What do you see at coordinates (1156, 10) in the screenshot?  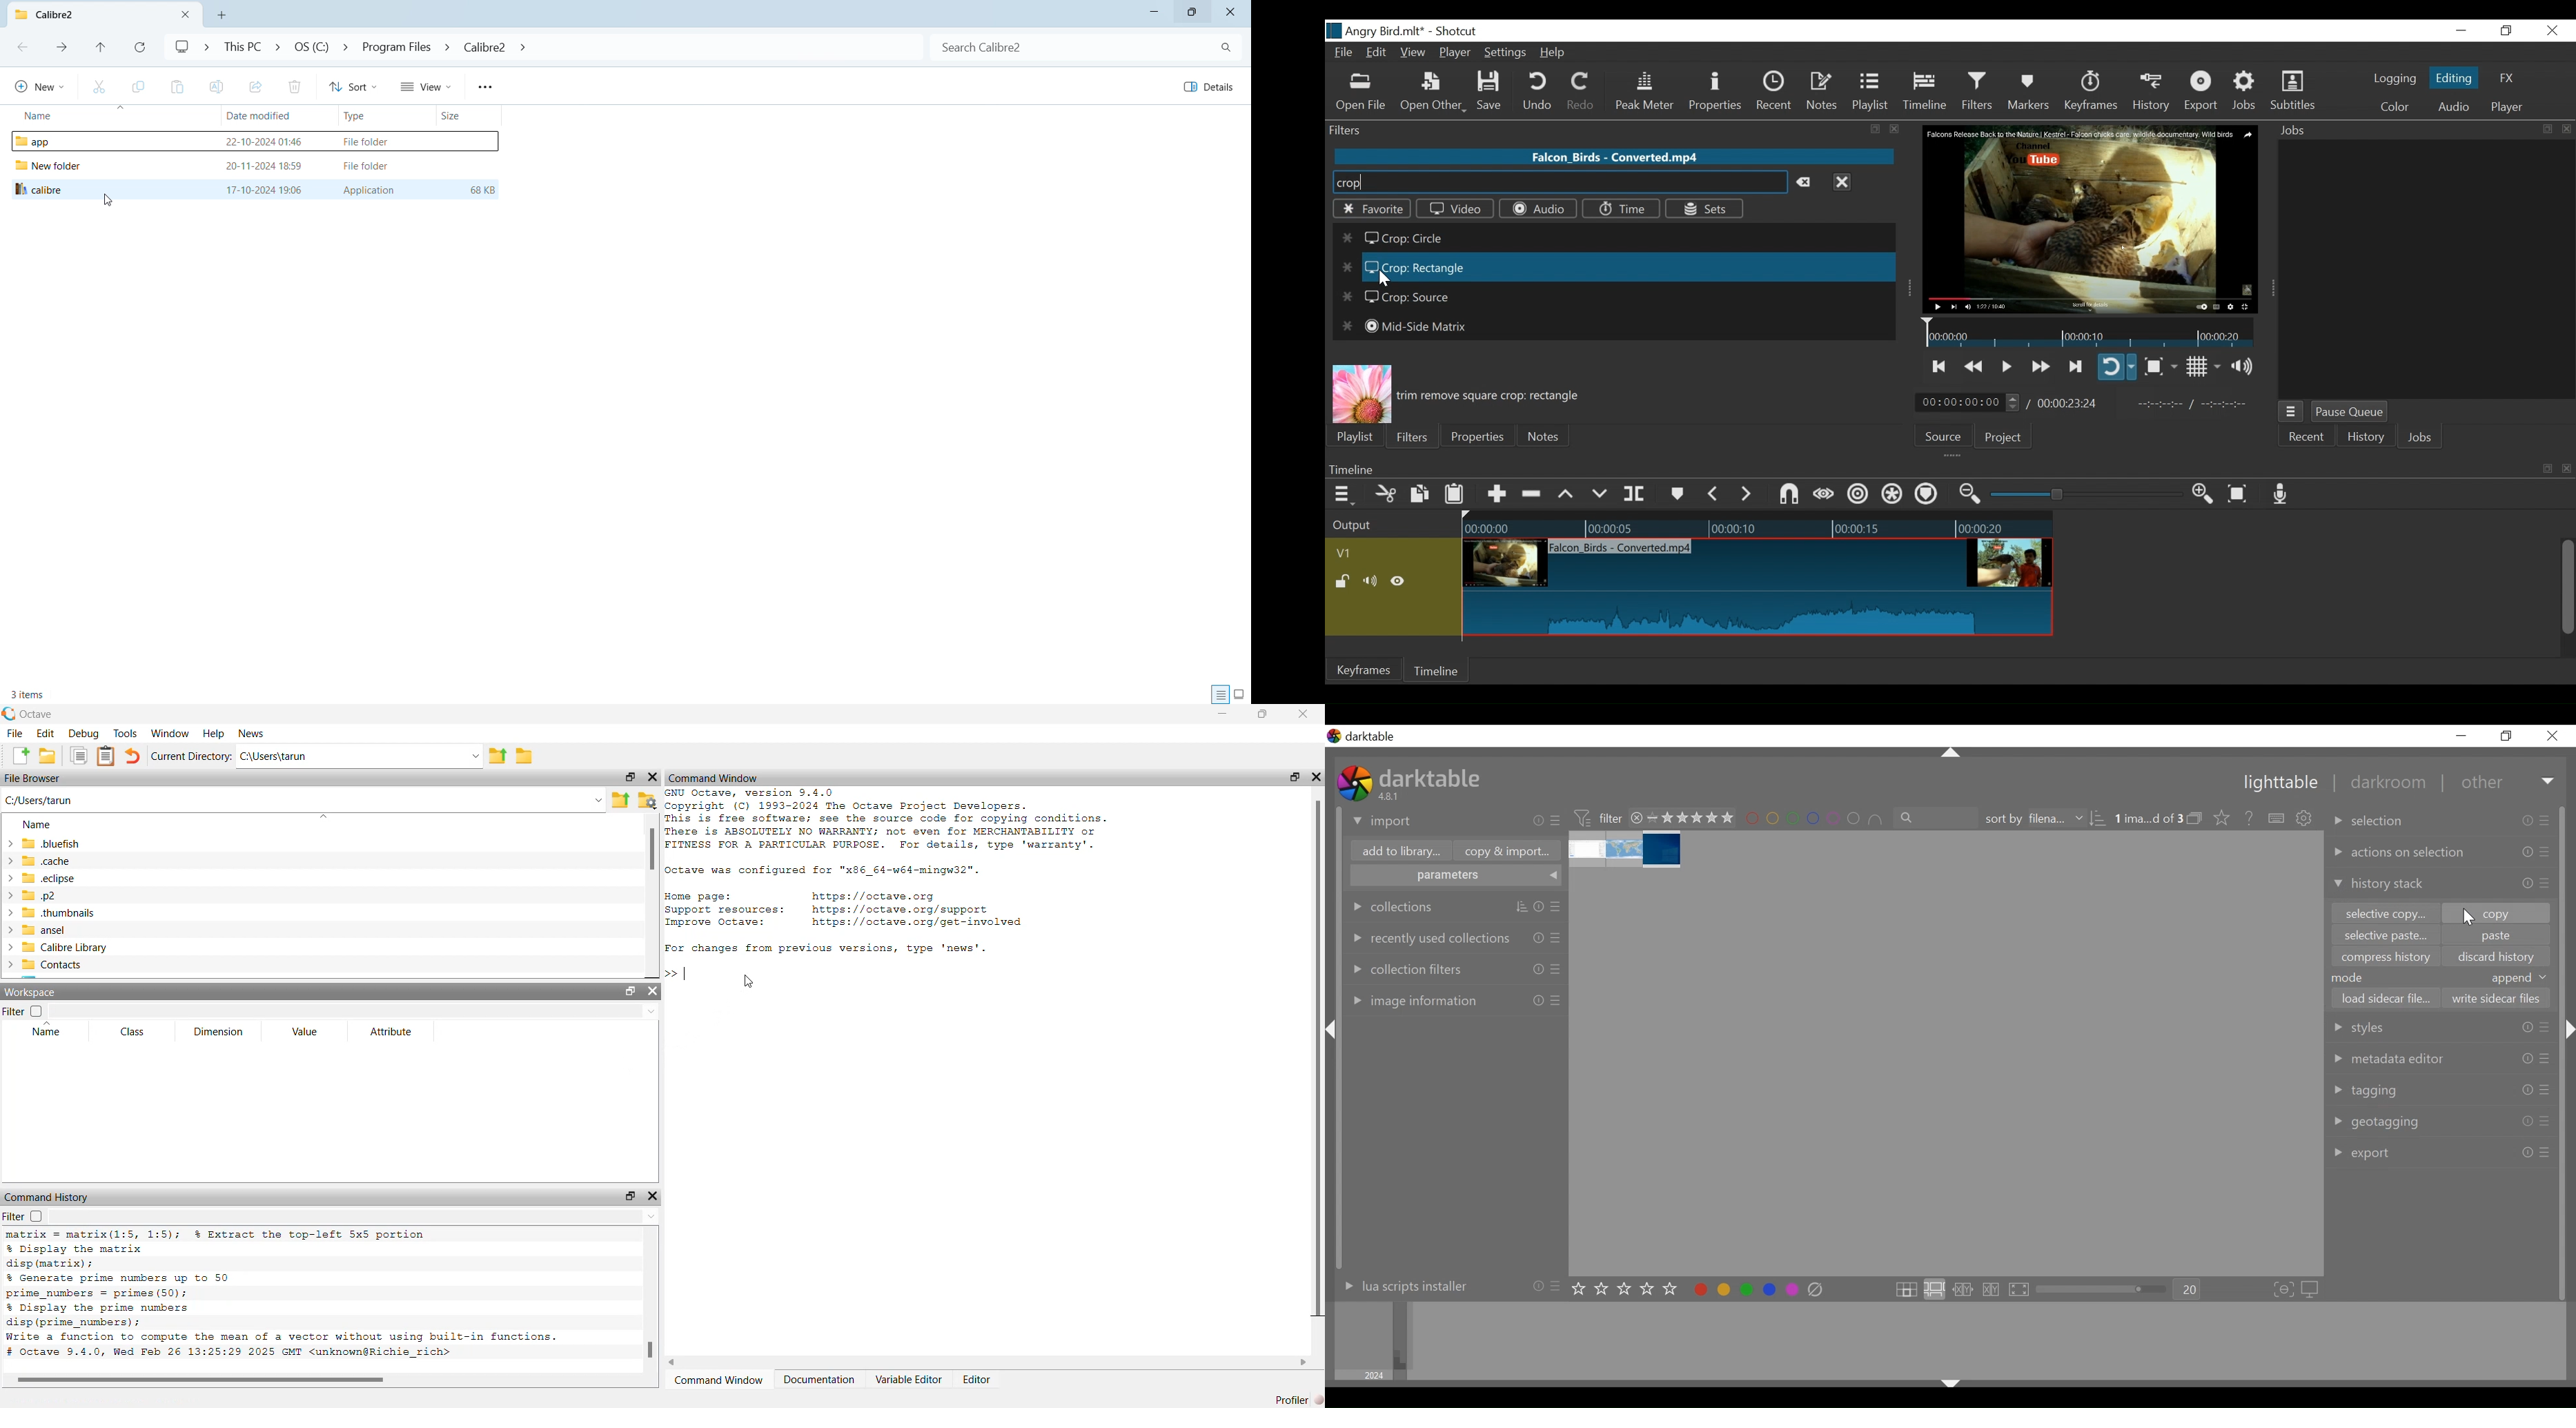 I see `minimize` at bounding box center [1156, 10].